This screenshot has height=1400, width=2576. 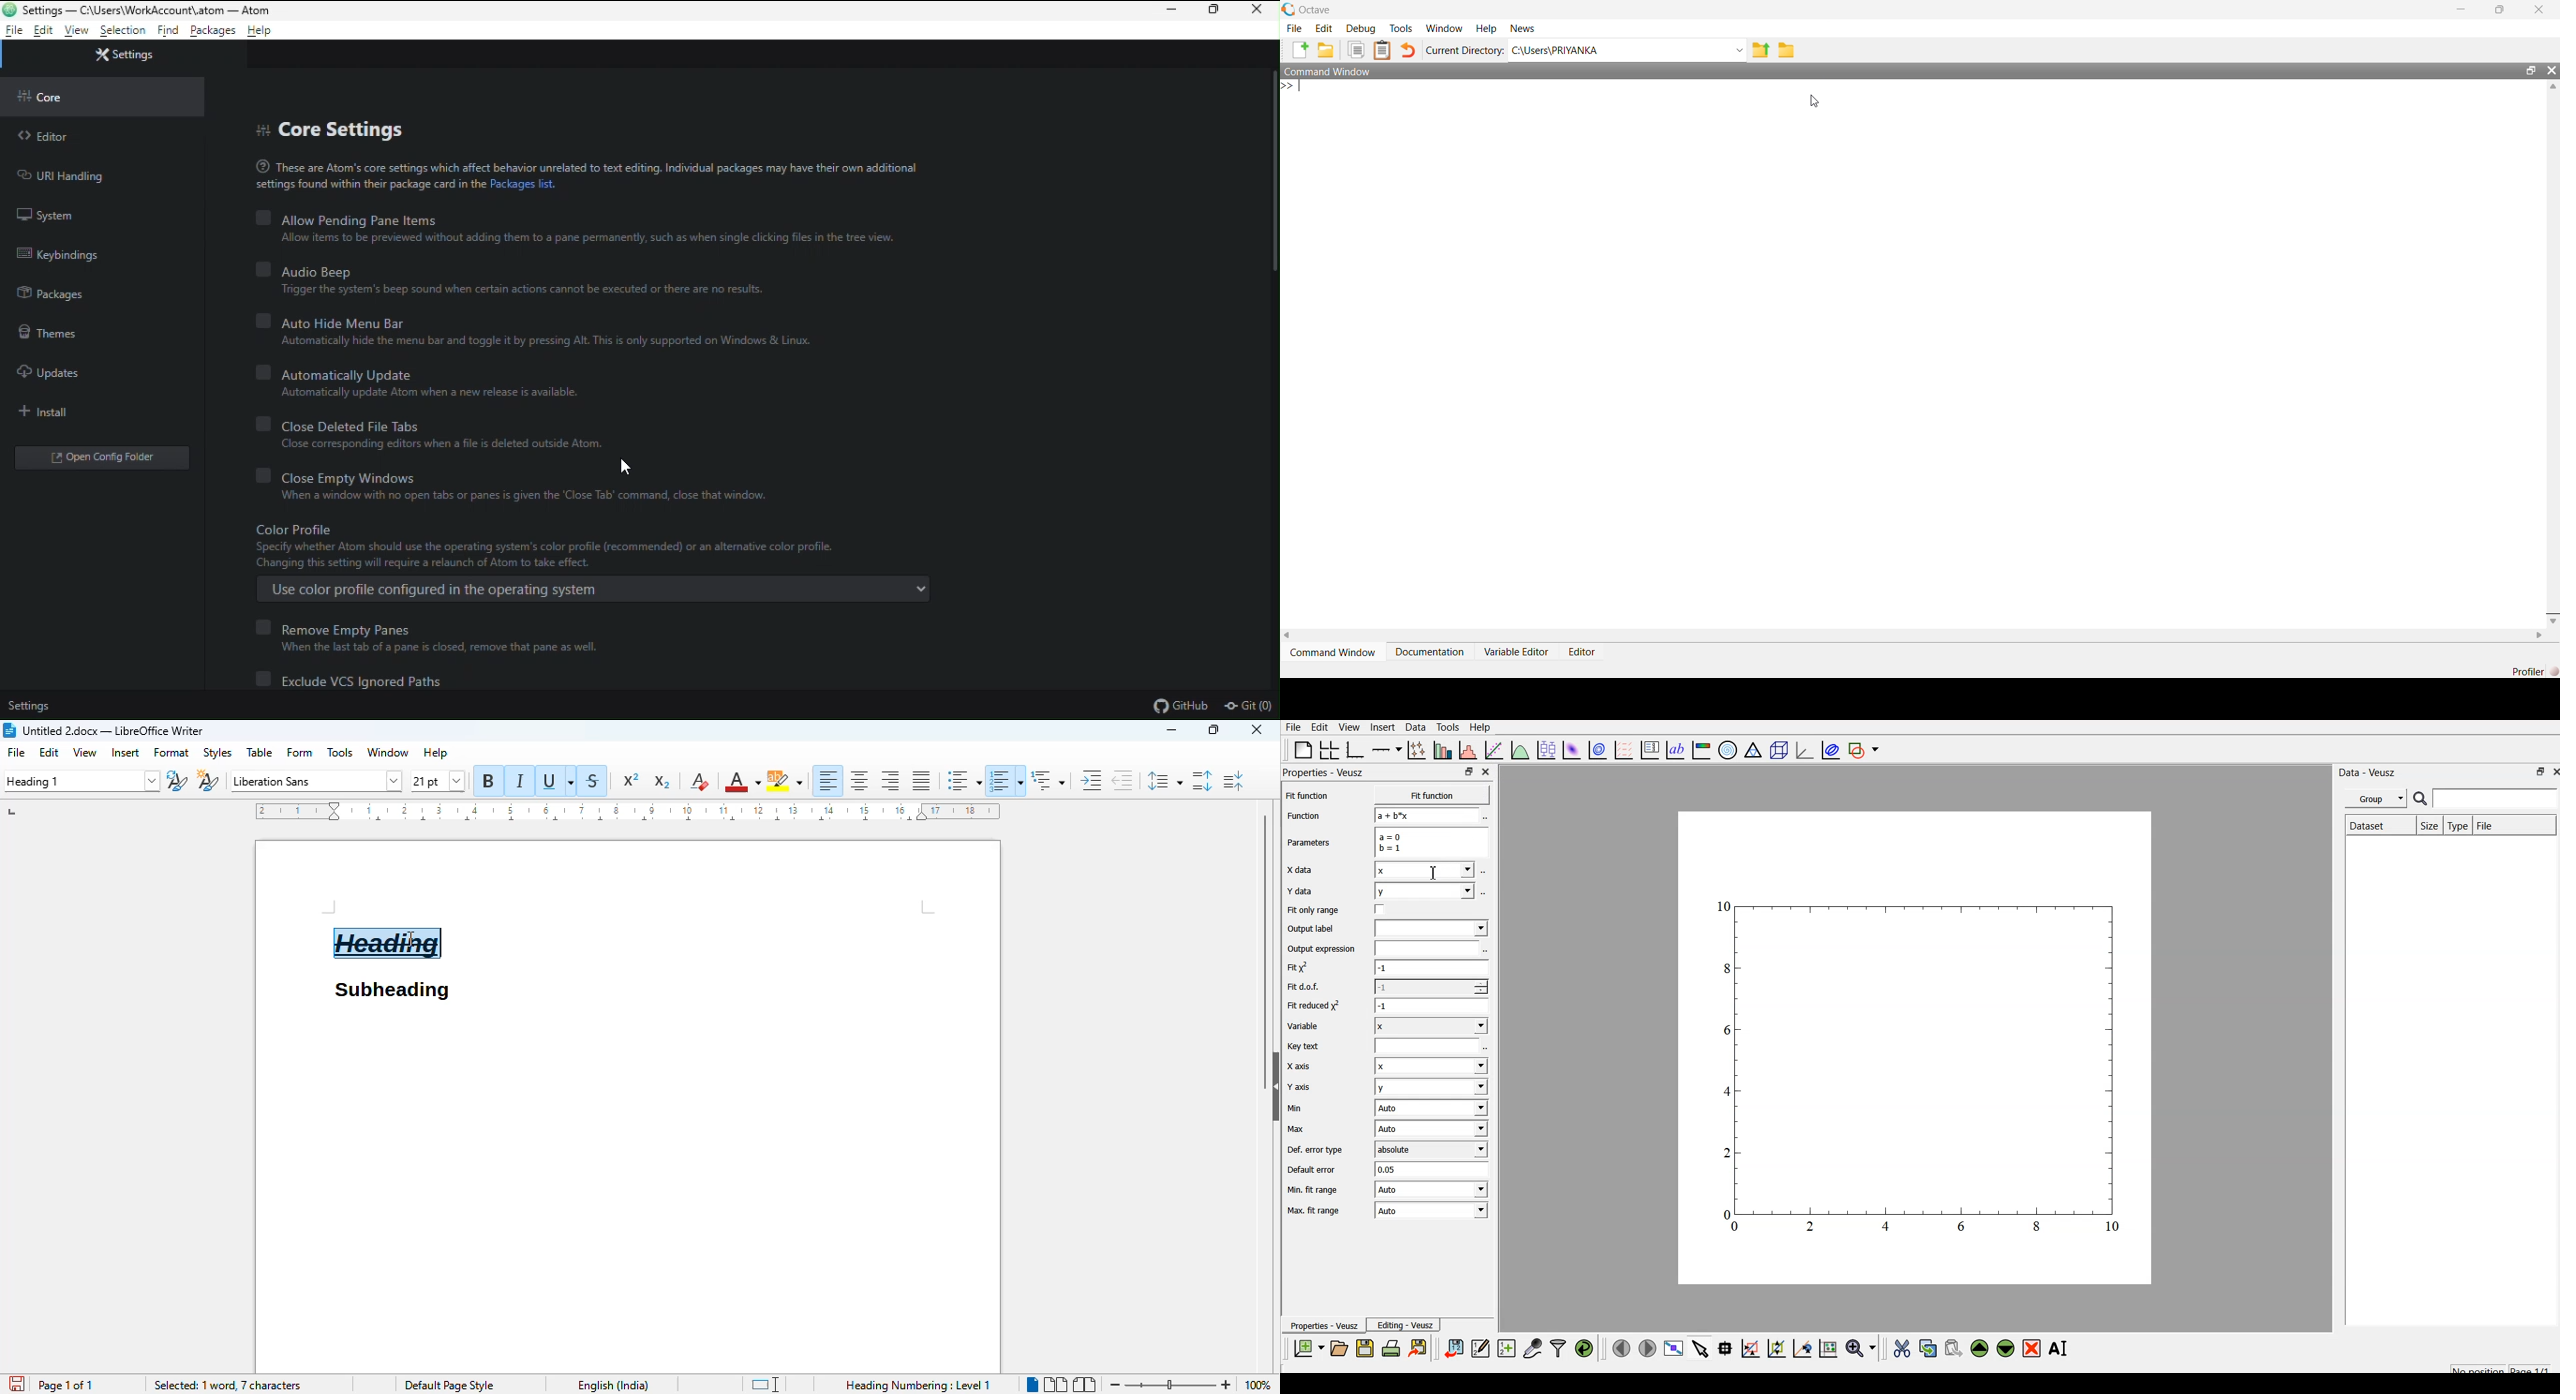 What do you see at coordinates (629, 1189) in the screenshot?
I see `Document` at bounding box center [629, 1189].